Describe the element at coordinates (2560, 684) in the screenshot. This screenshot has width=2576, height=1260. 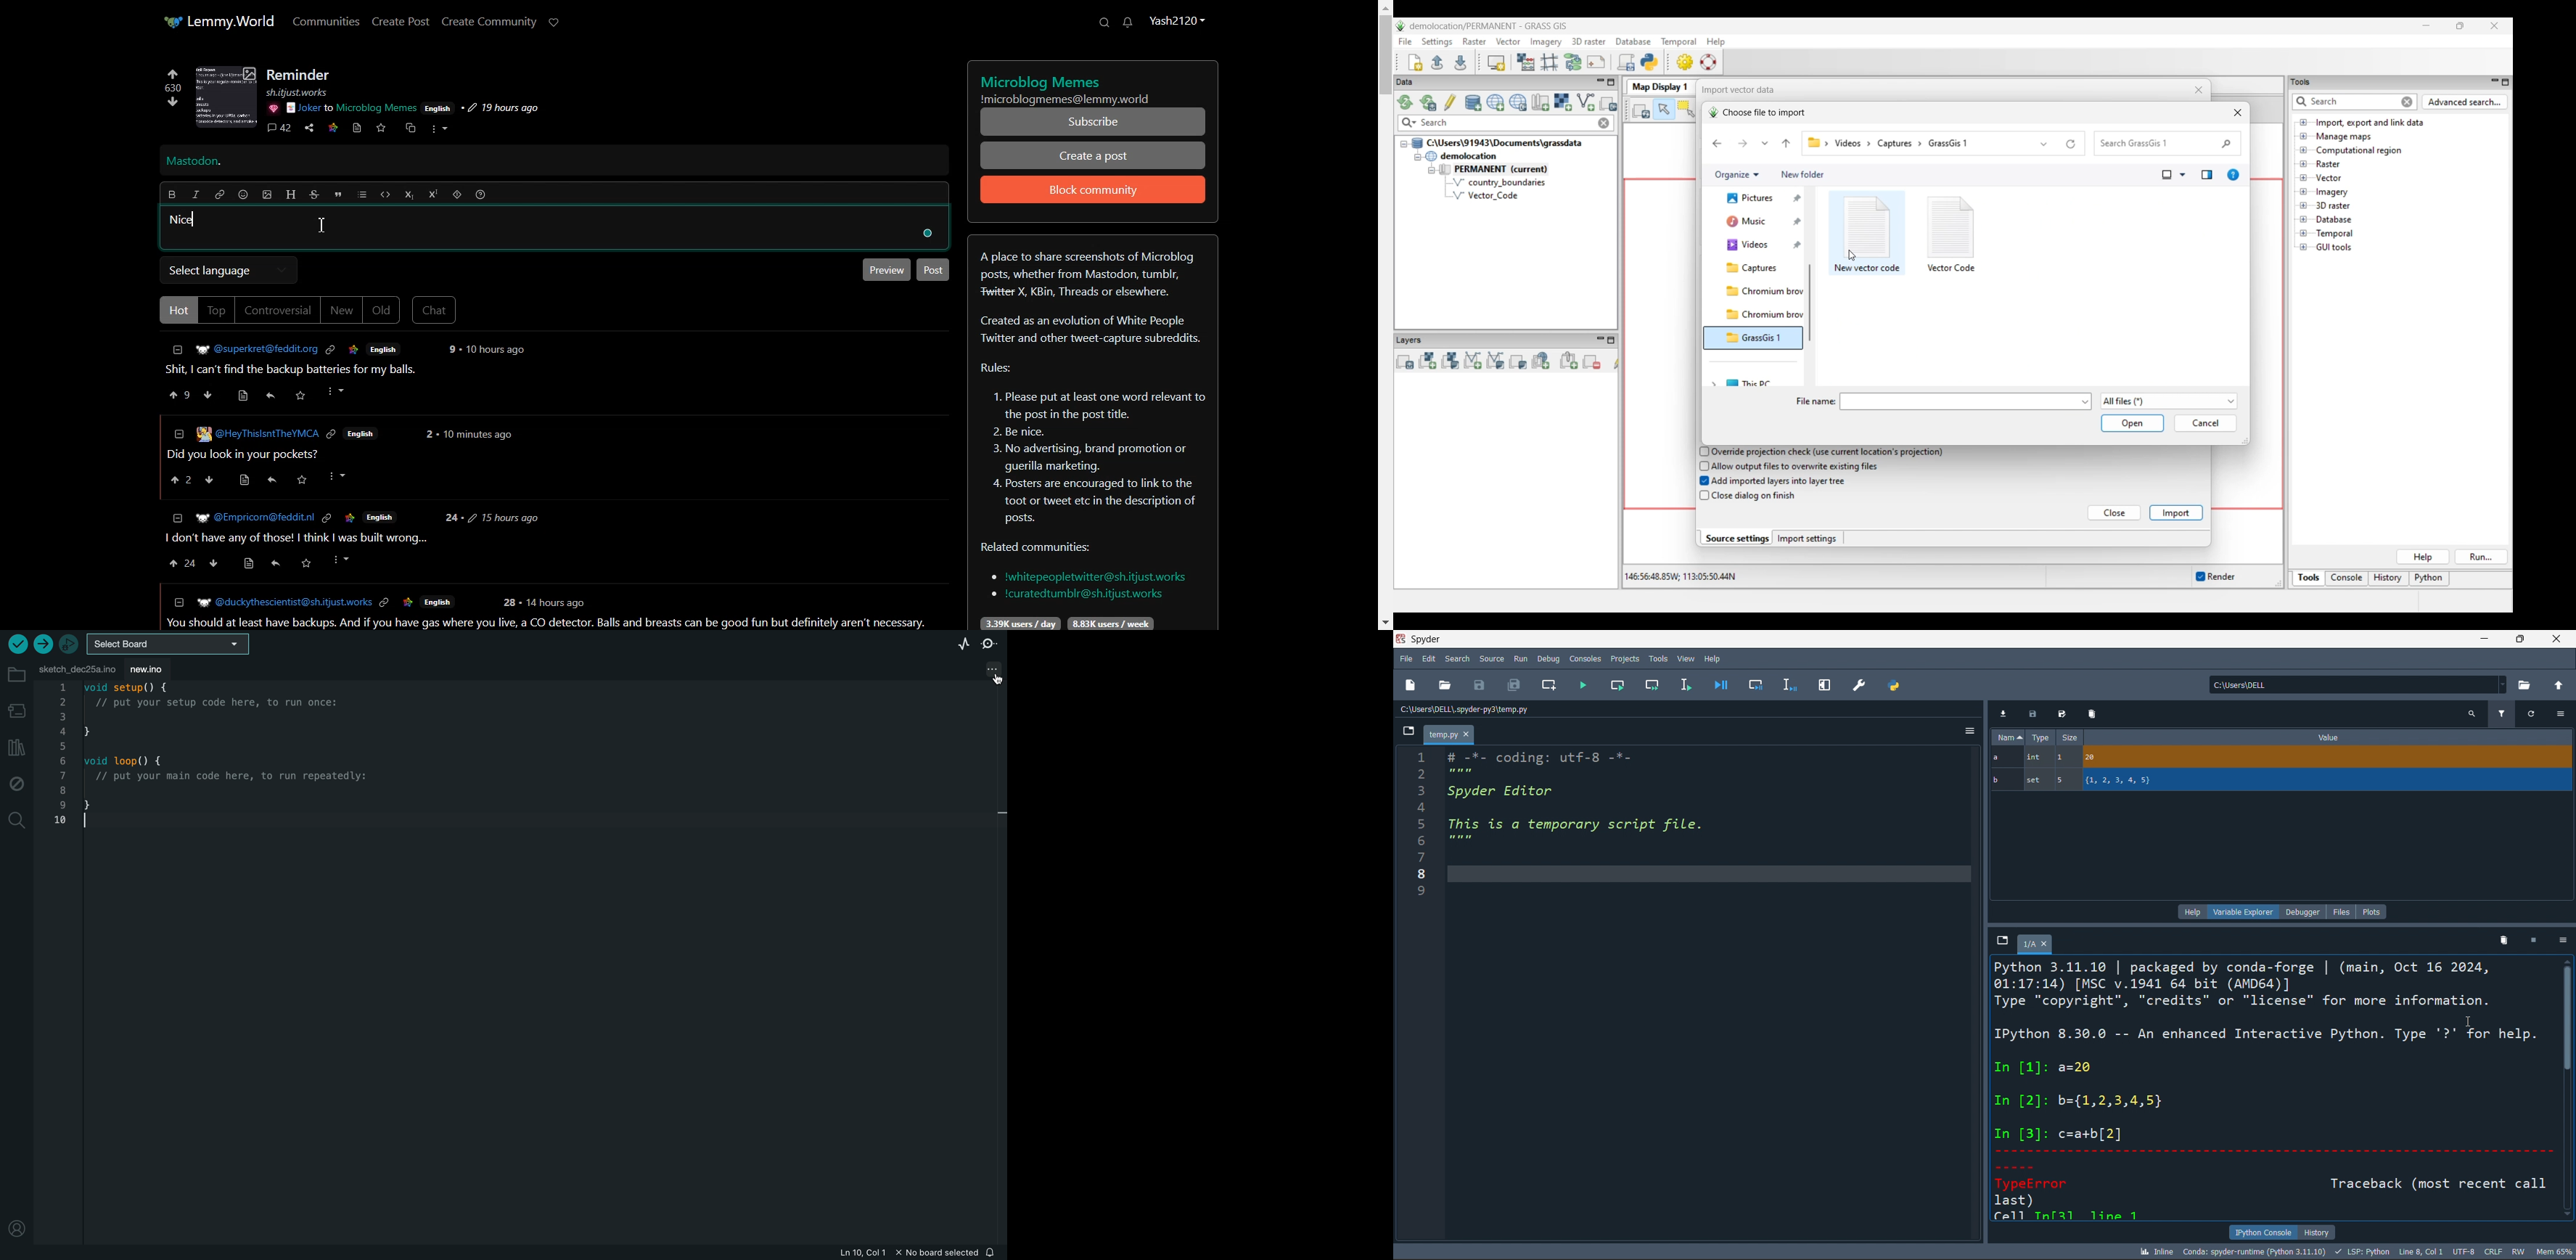
I see `open parent directory` at that location.